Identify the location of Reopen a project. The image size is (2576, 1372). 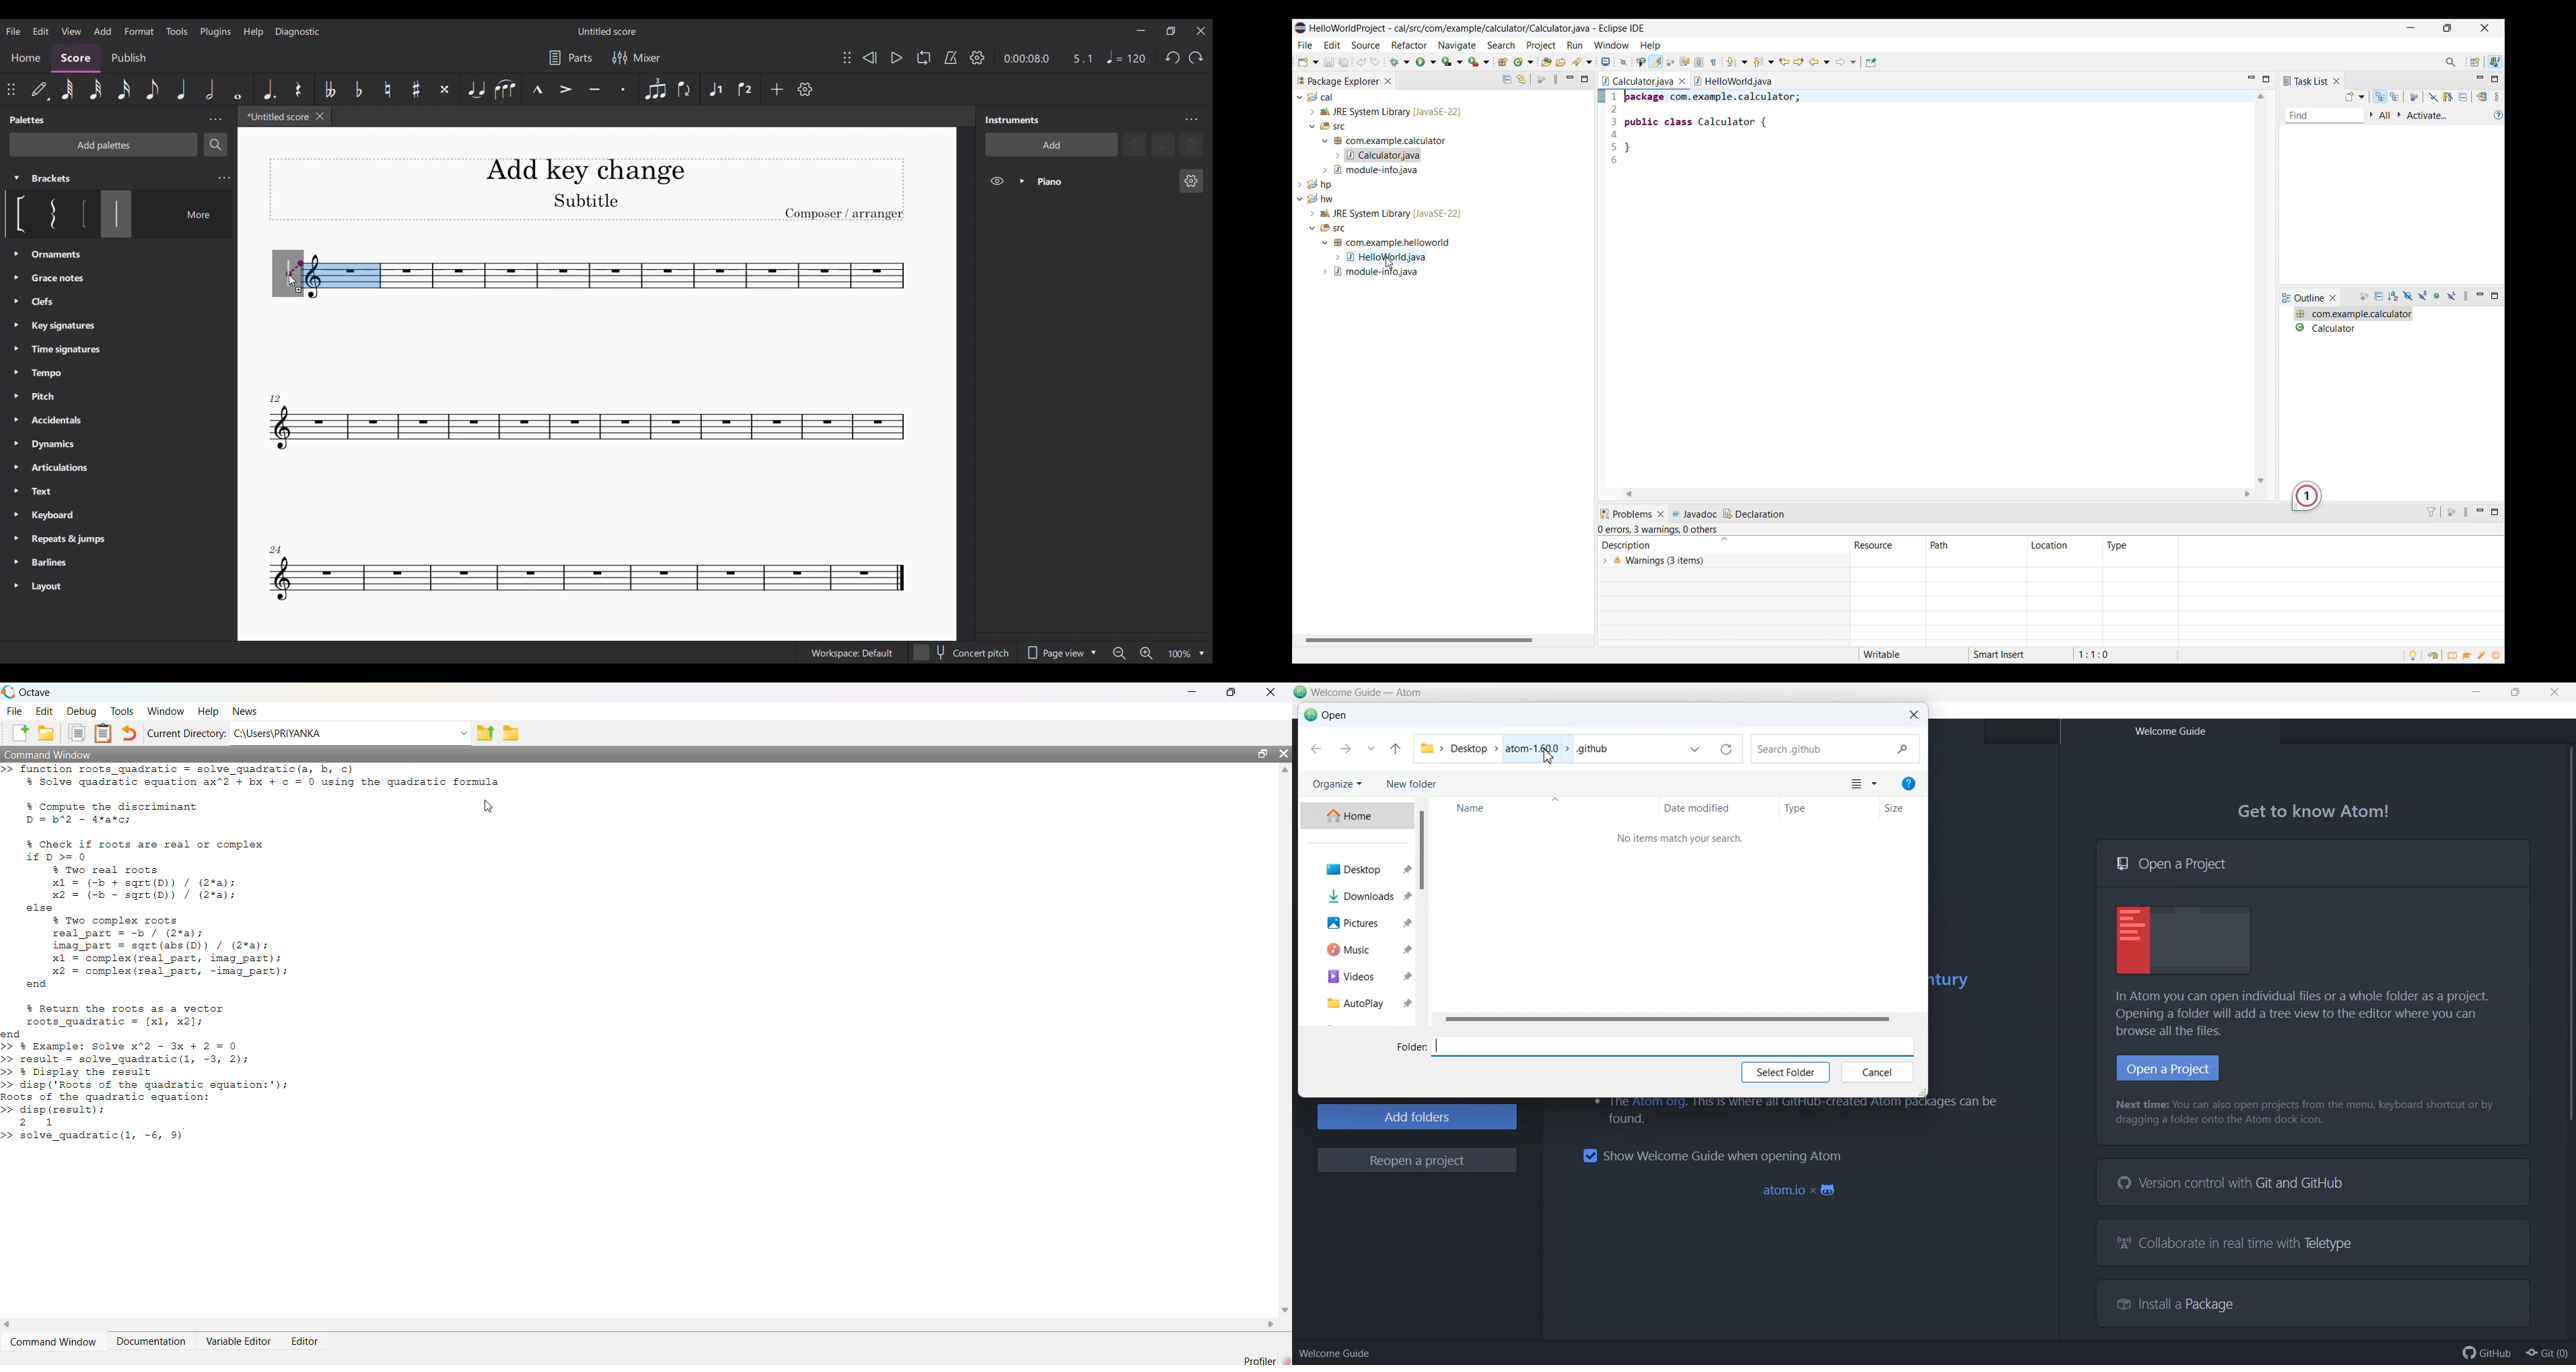
(1417, 1160).